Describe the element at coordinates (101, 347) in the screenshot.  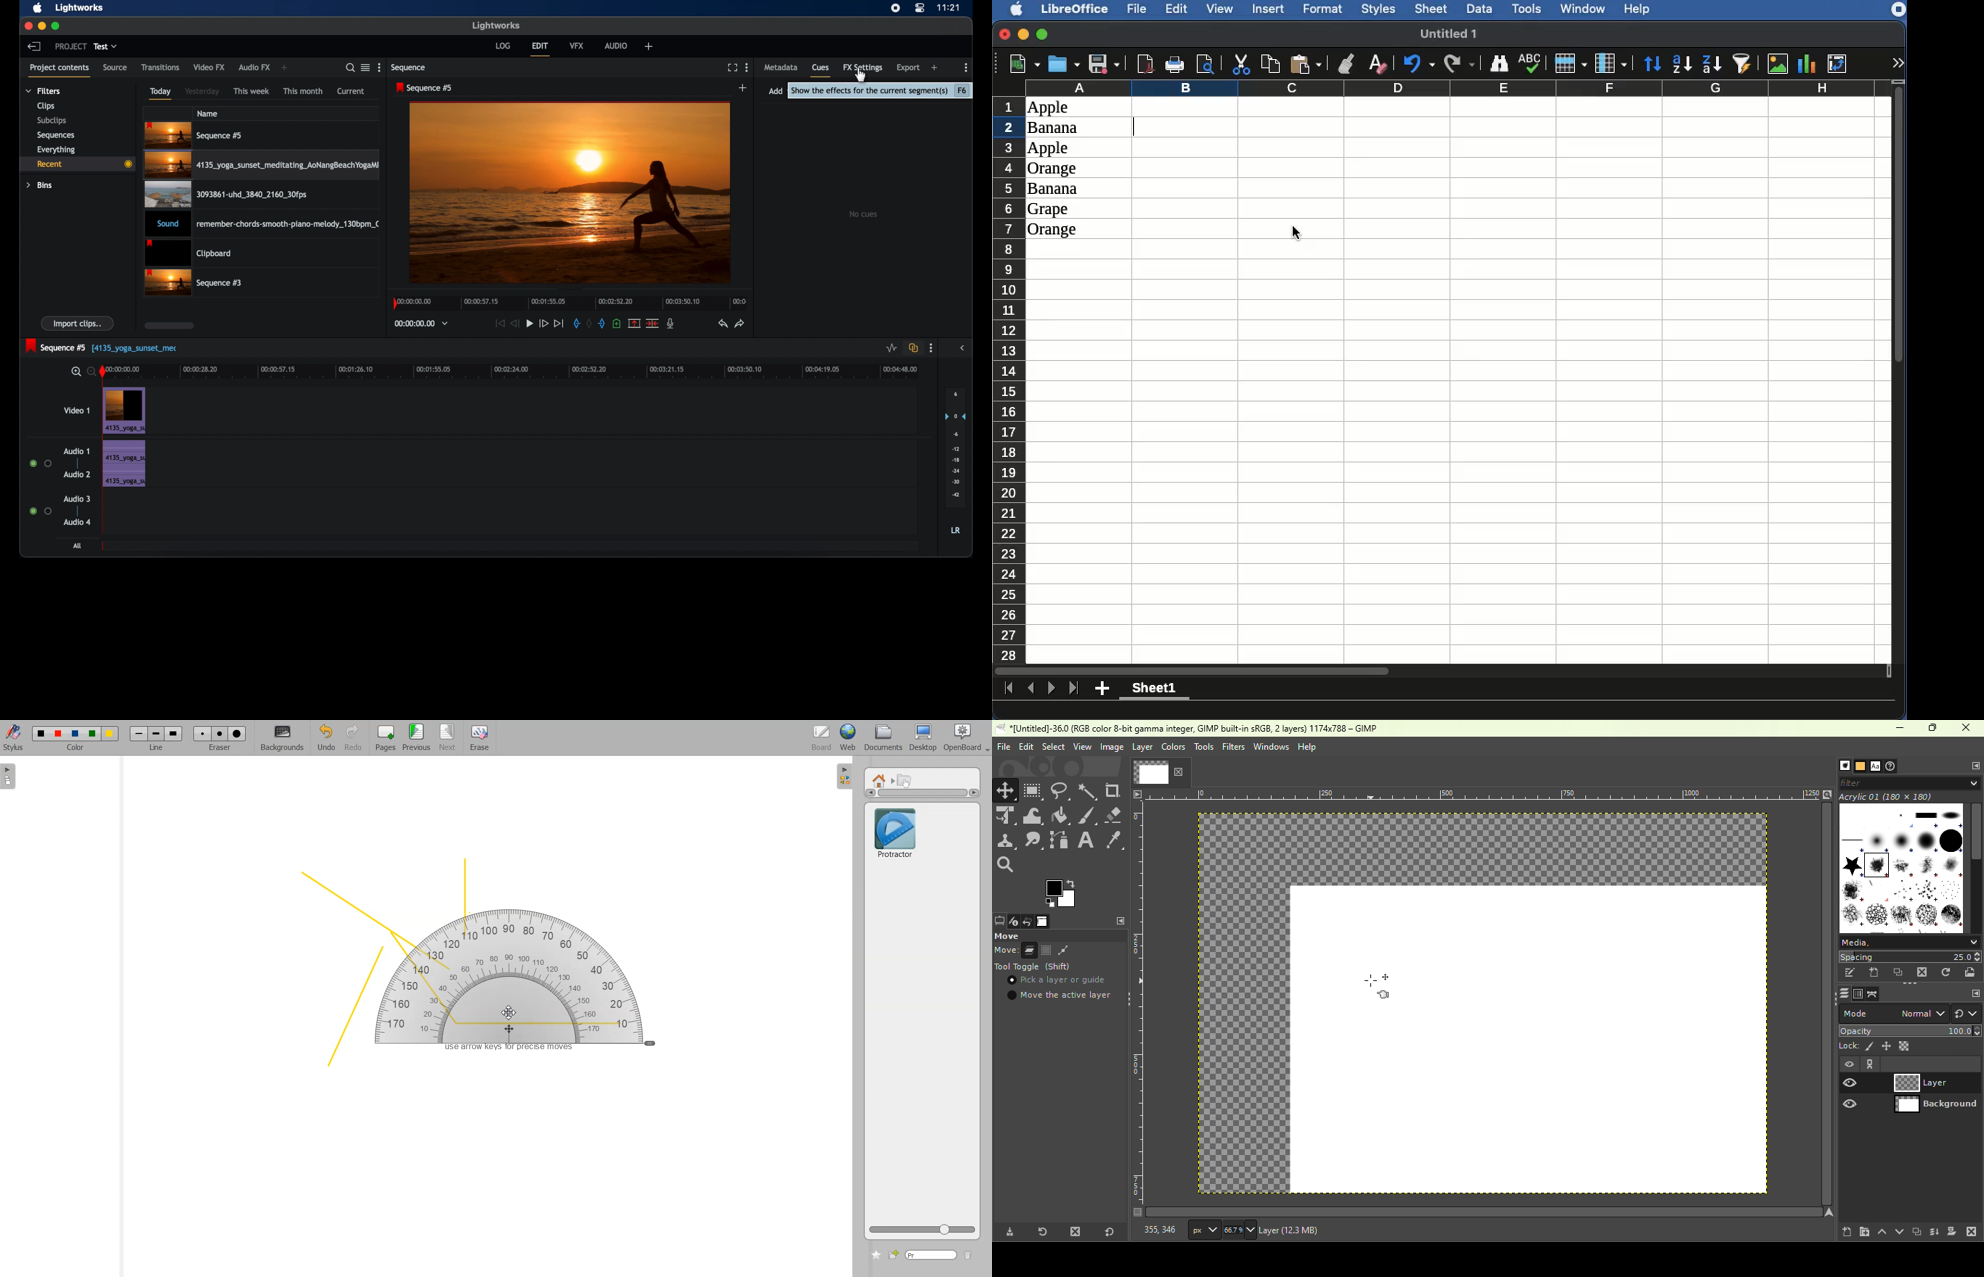
I see `sequence 5` at that location.